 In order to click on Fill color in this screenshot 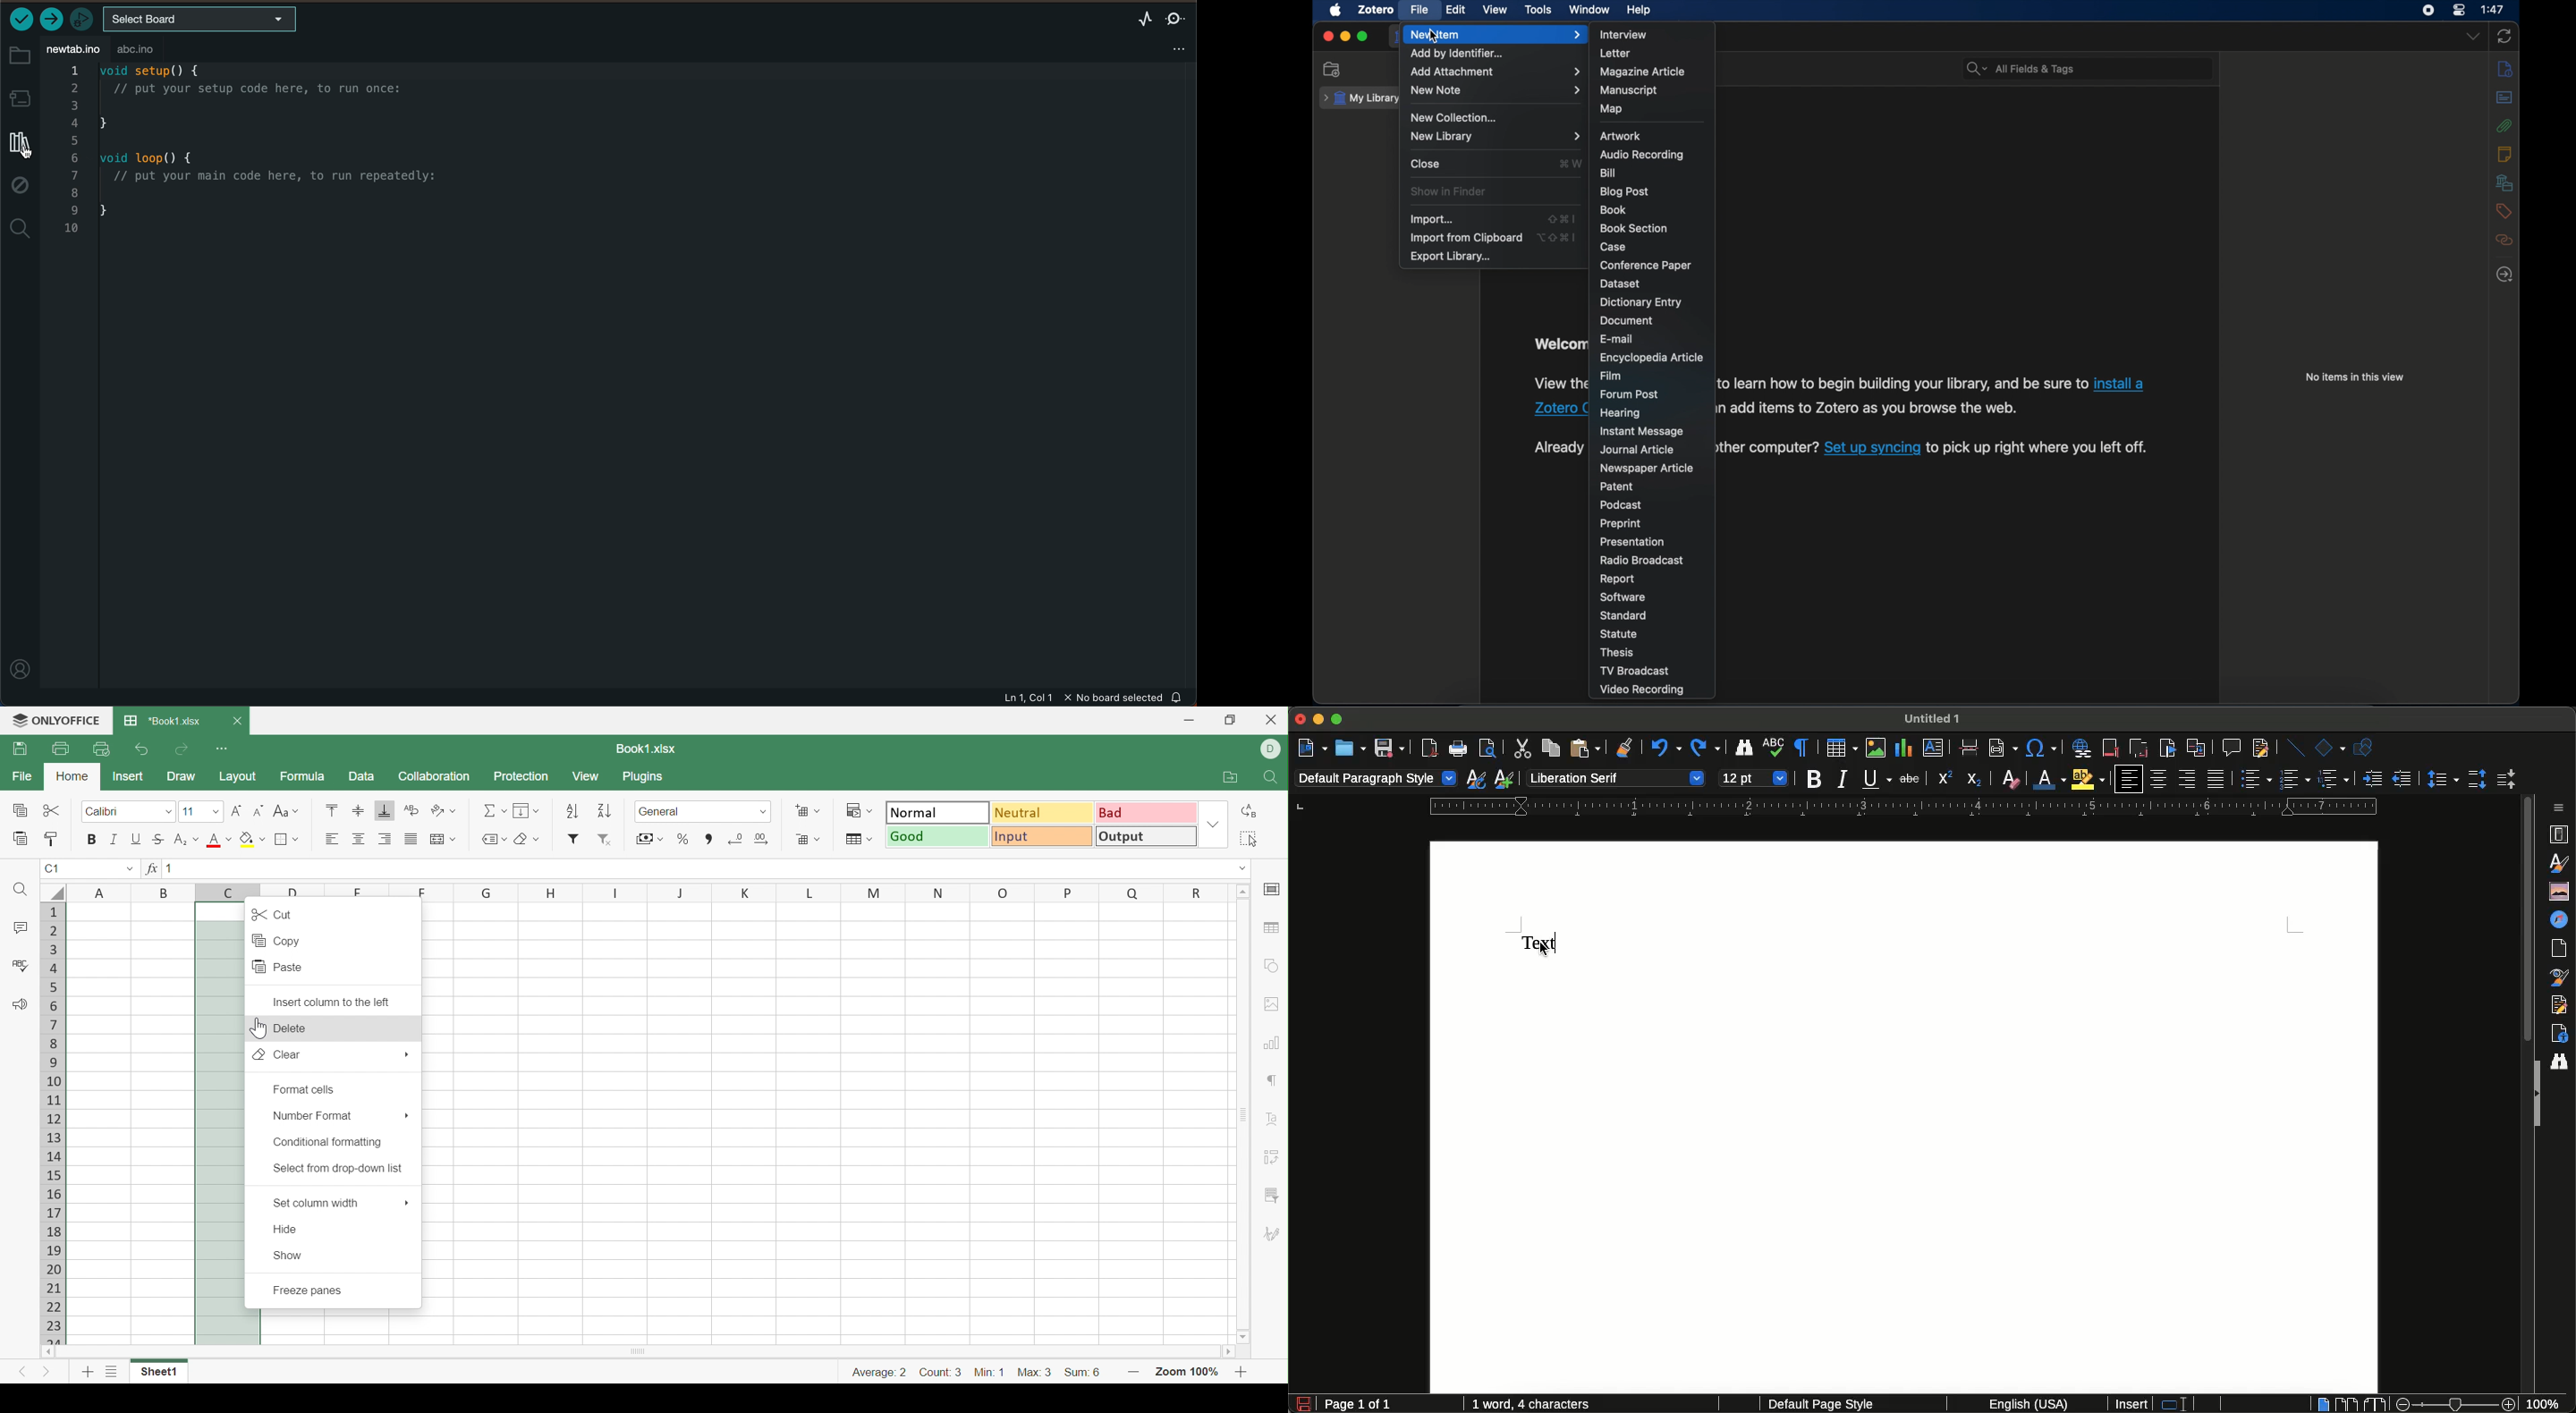, I will do `click(247, 840)`.